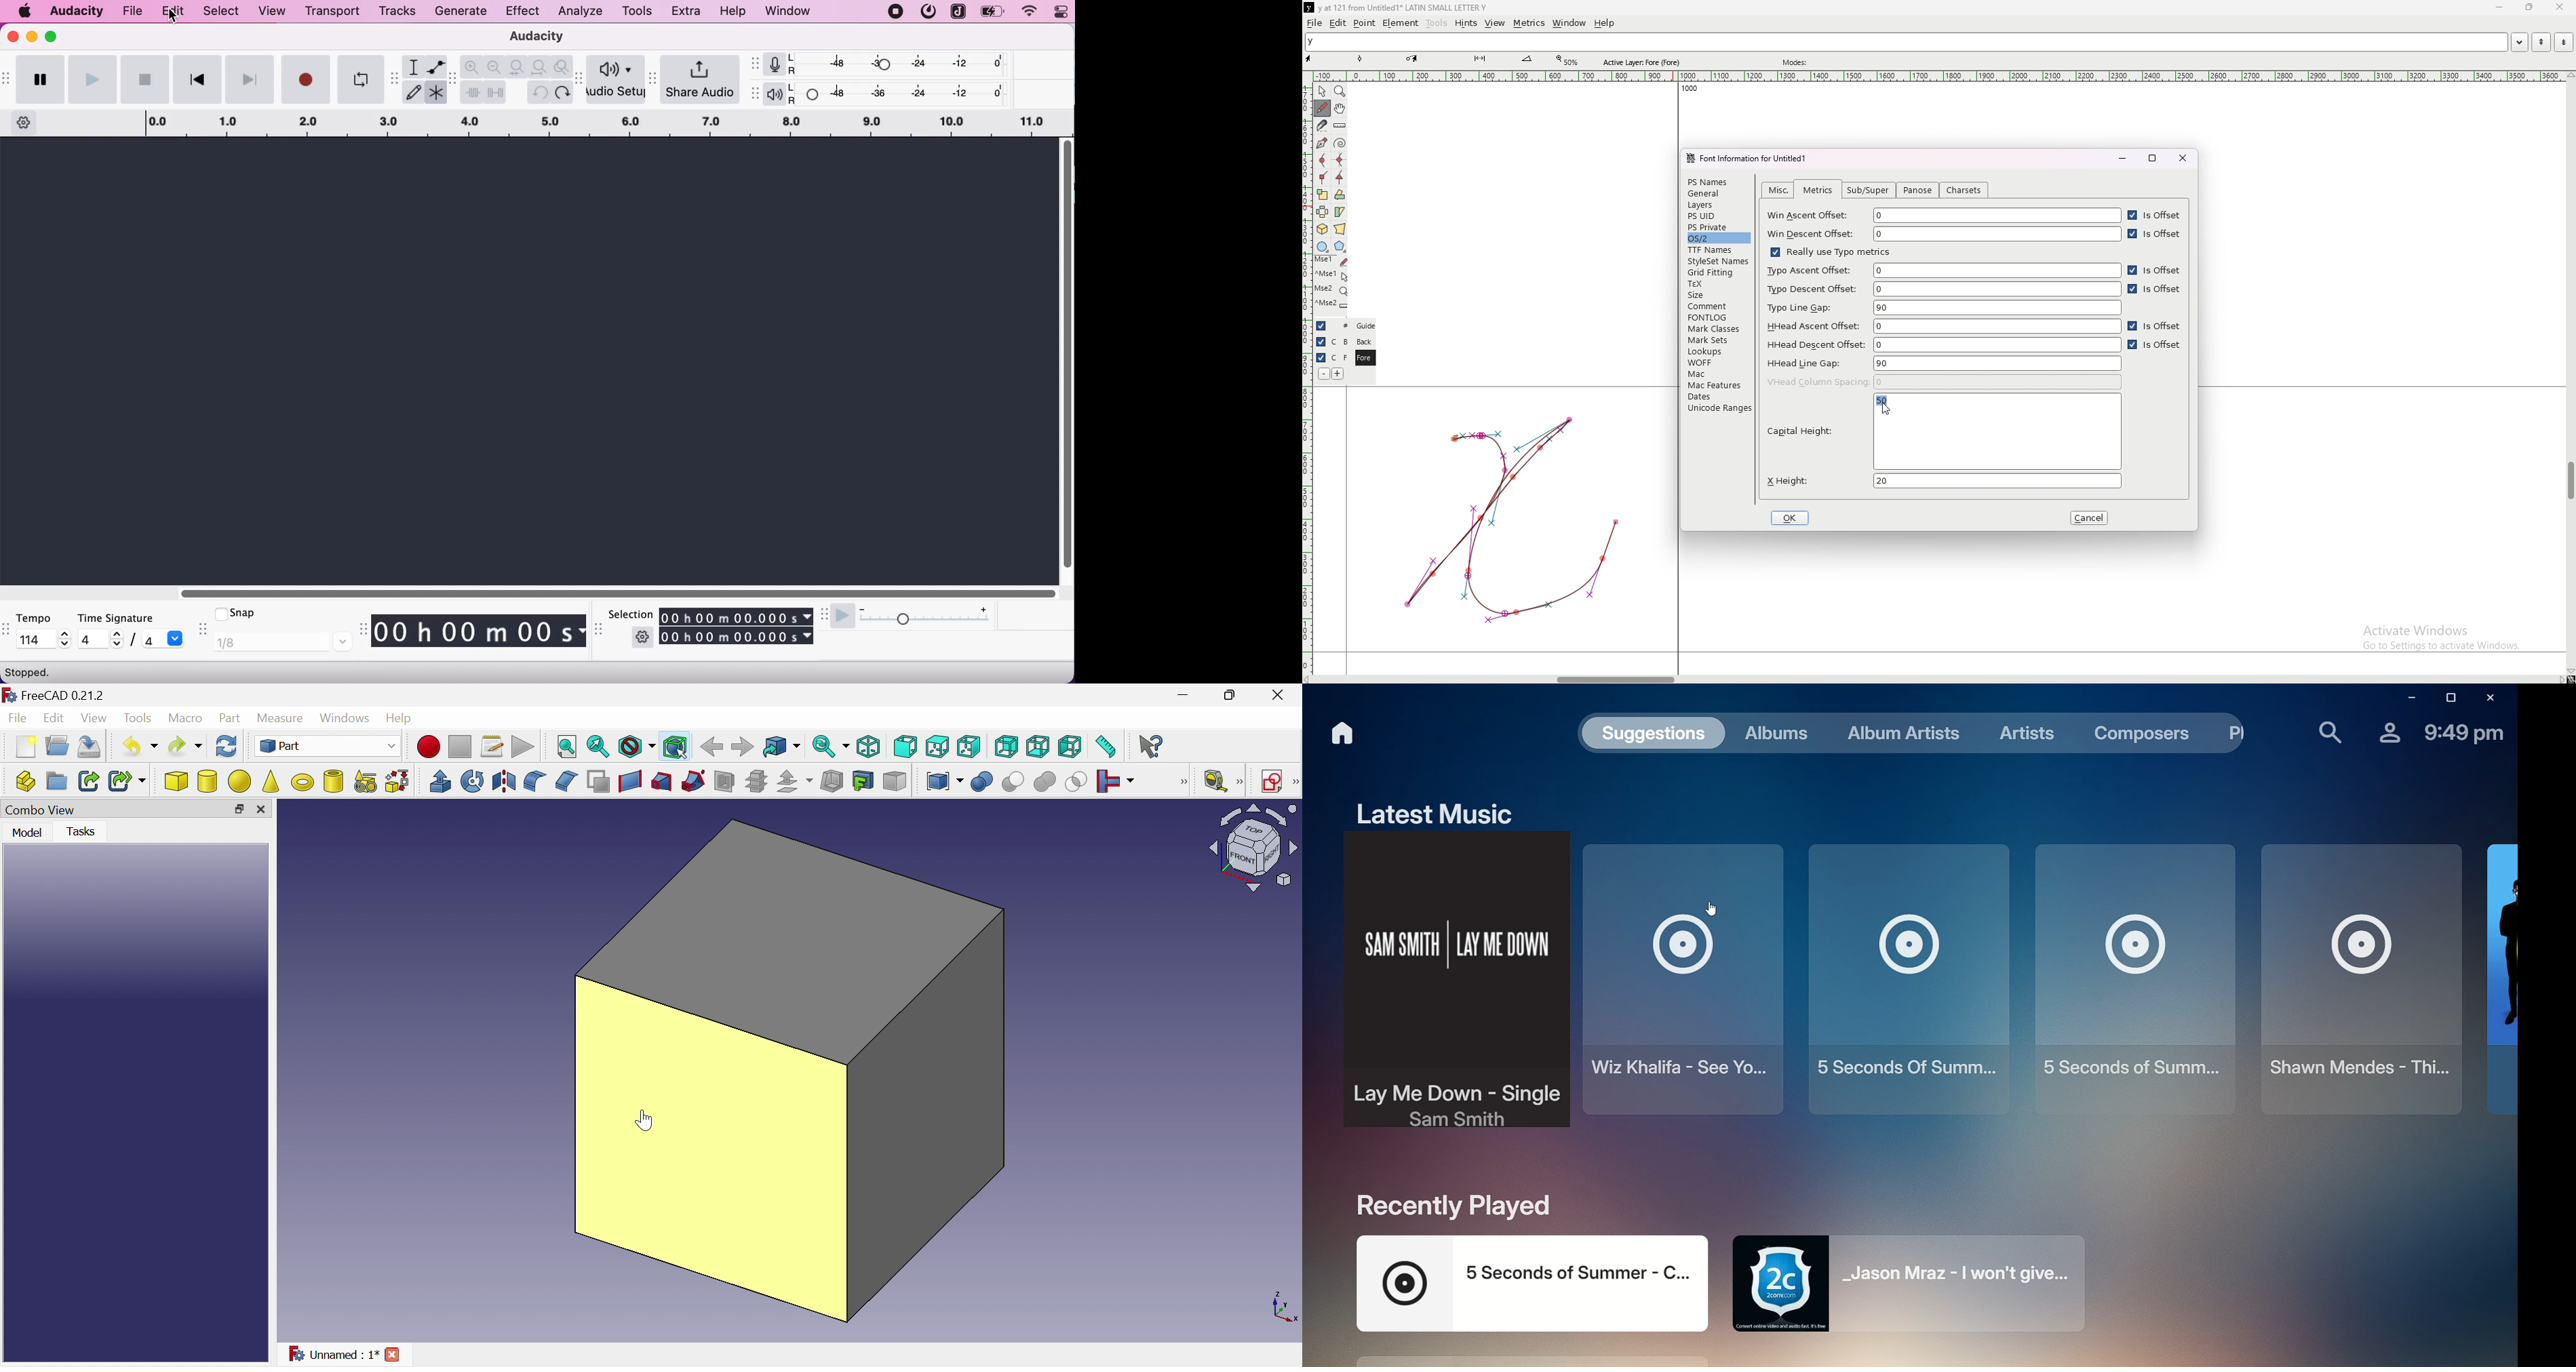 The width and height of the screenshot is (2576, 1372). What do you see at coordinates (302, 782) in the screenshot?
I see `Torus` at bounding box center [302, 782].